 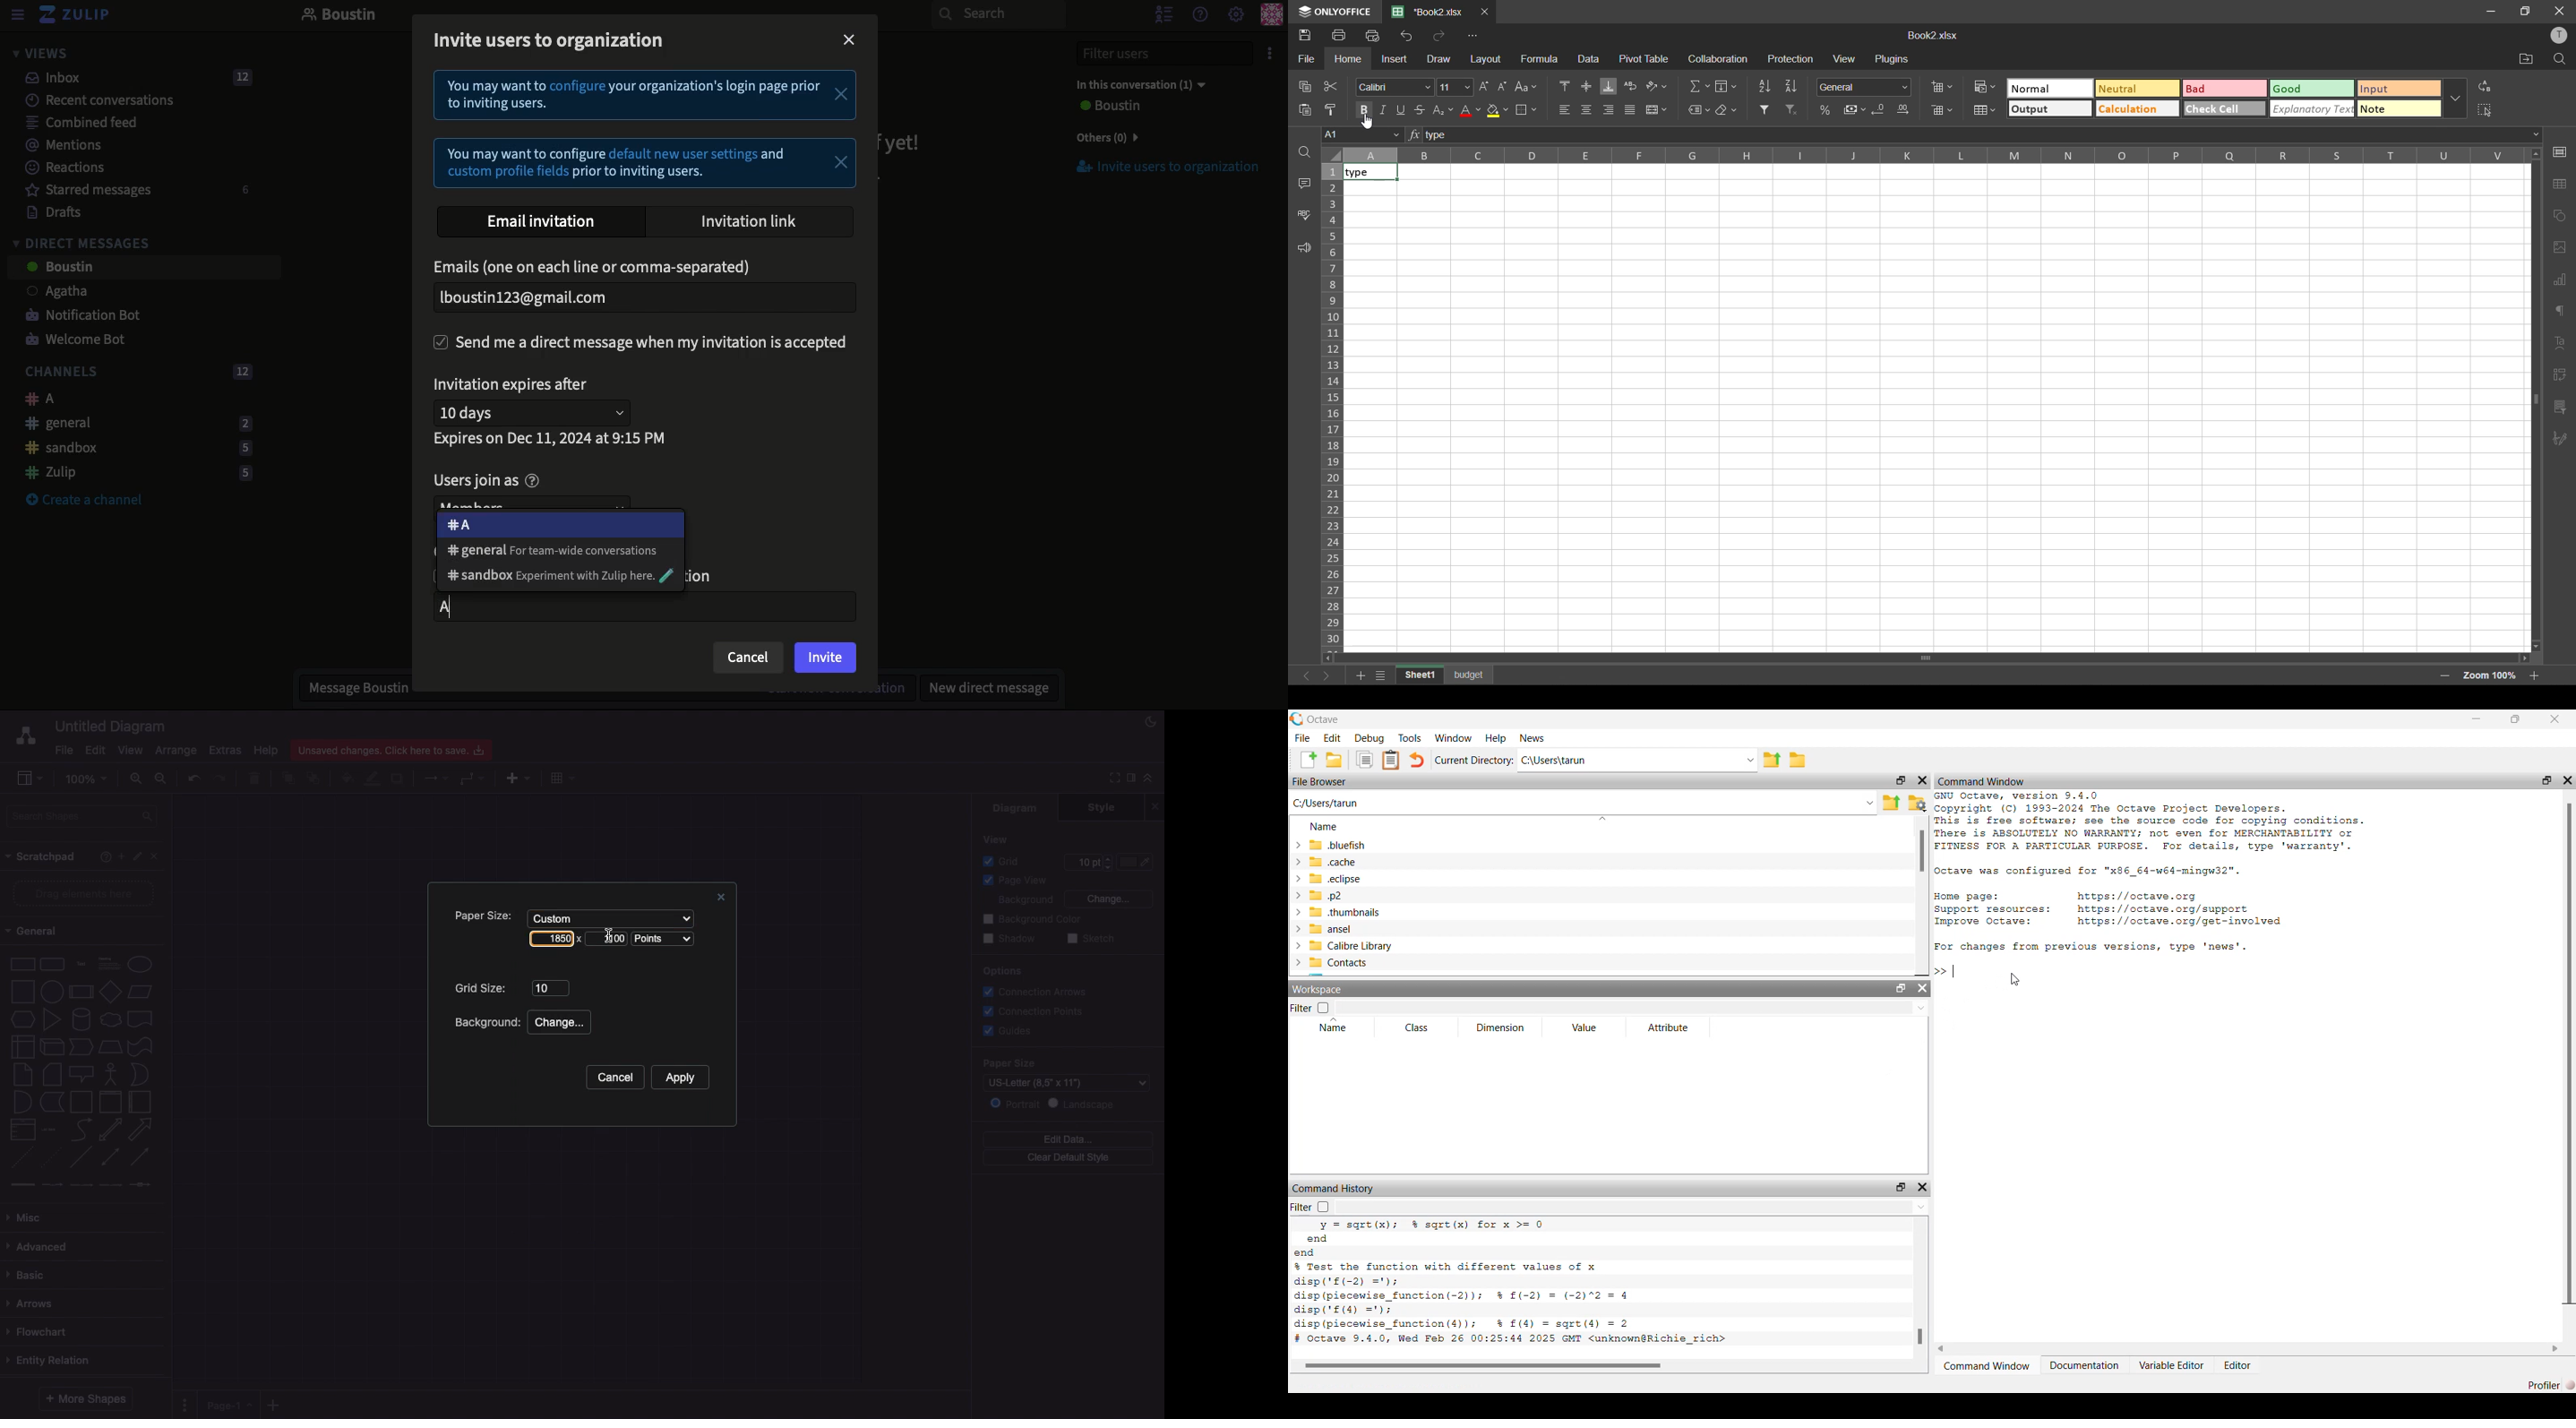 I want to click on good, so click(x=2314, y=90).